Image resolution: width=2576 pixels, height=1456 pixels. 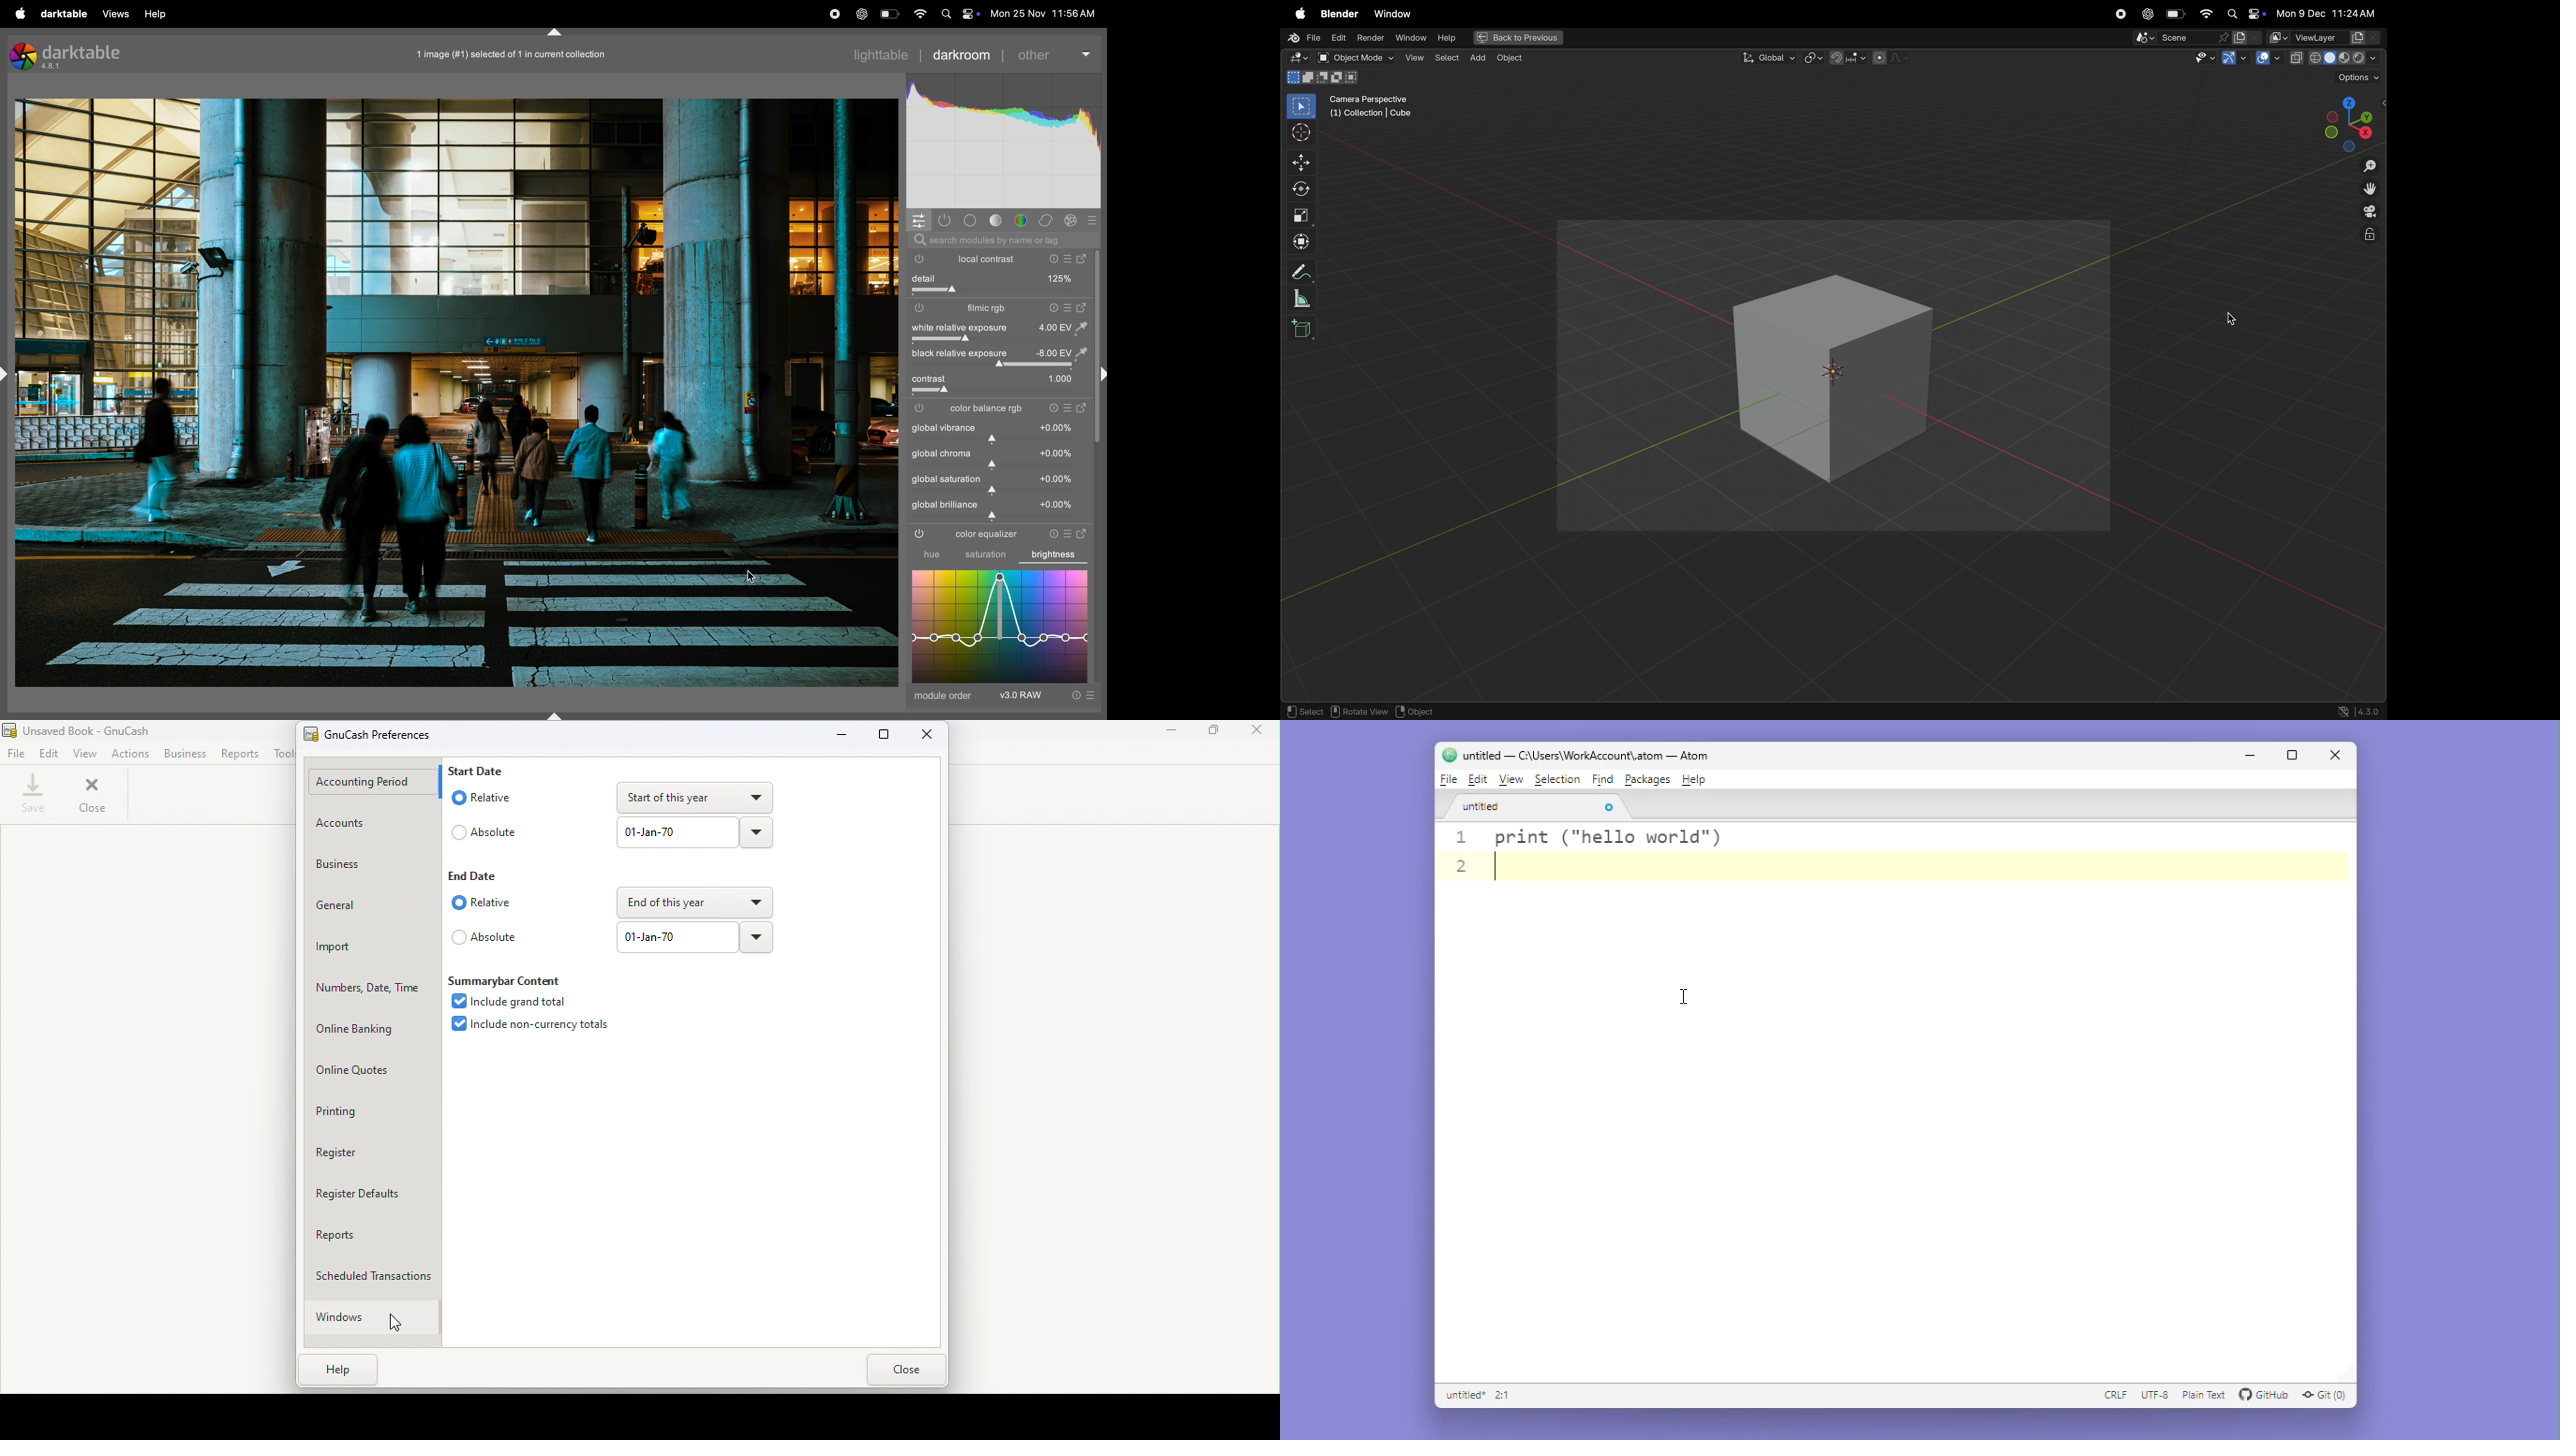 I want to click on slider, so click(x=1002, y=439).